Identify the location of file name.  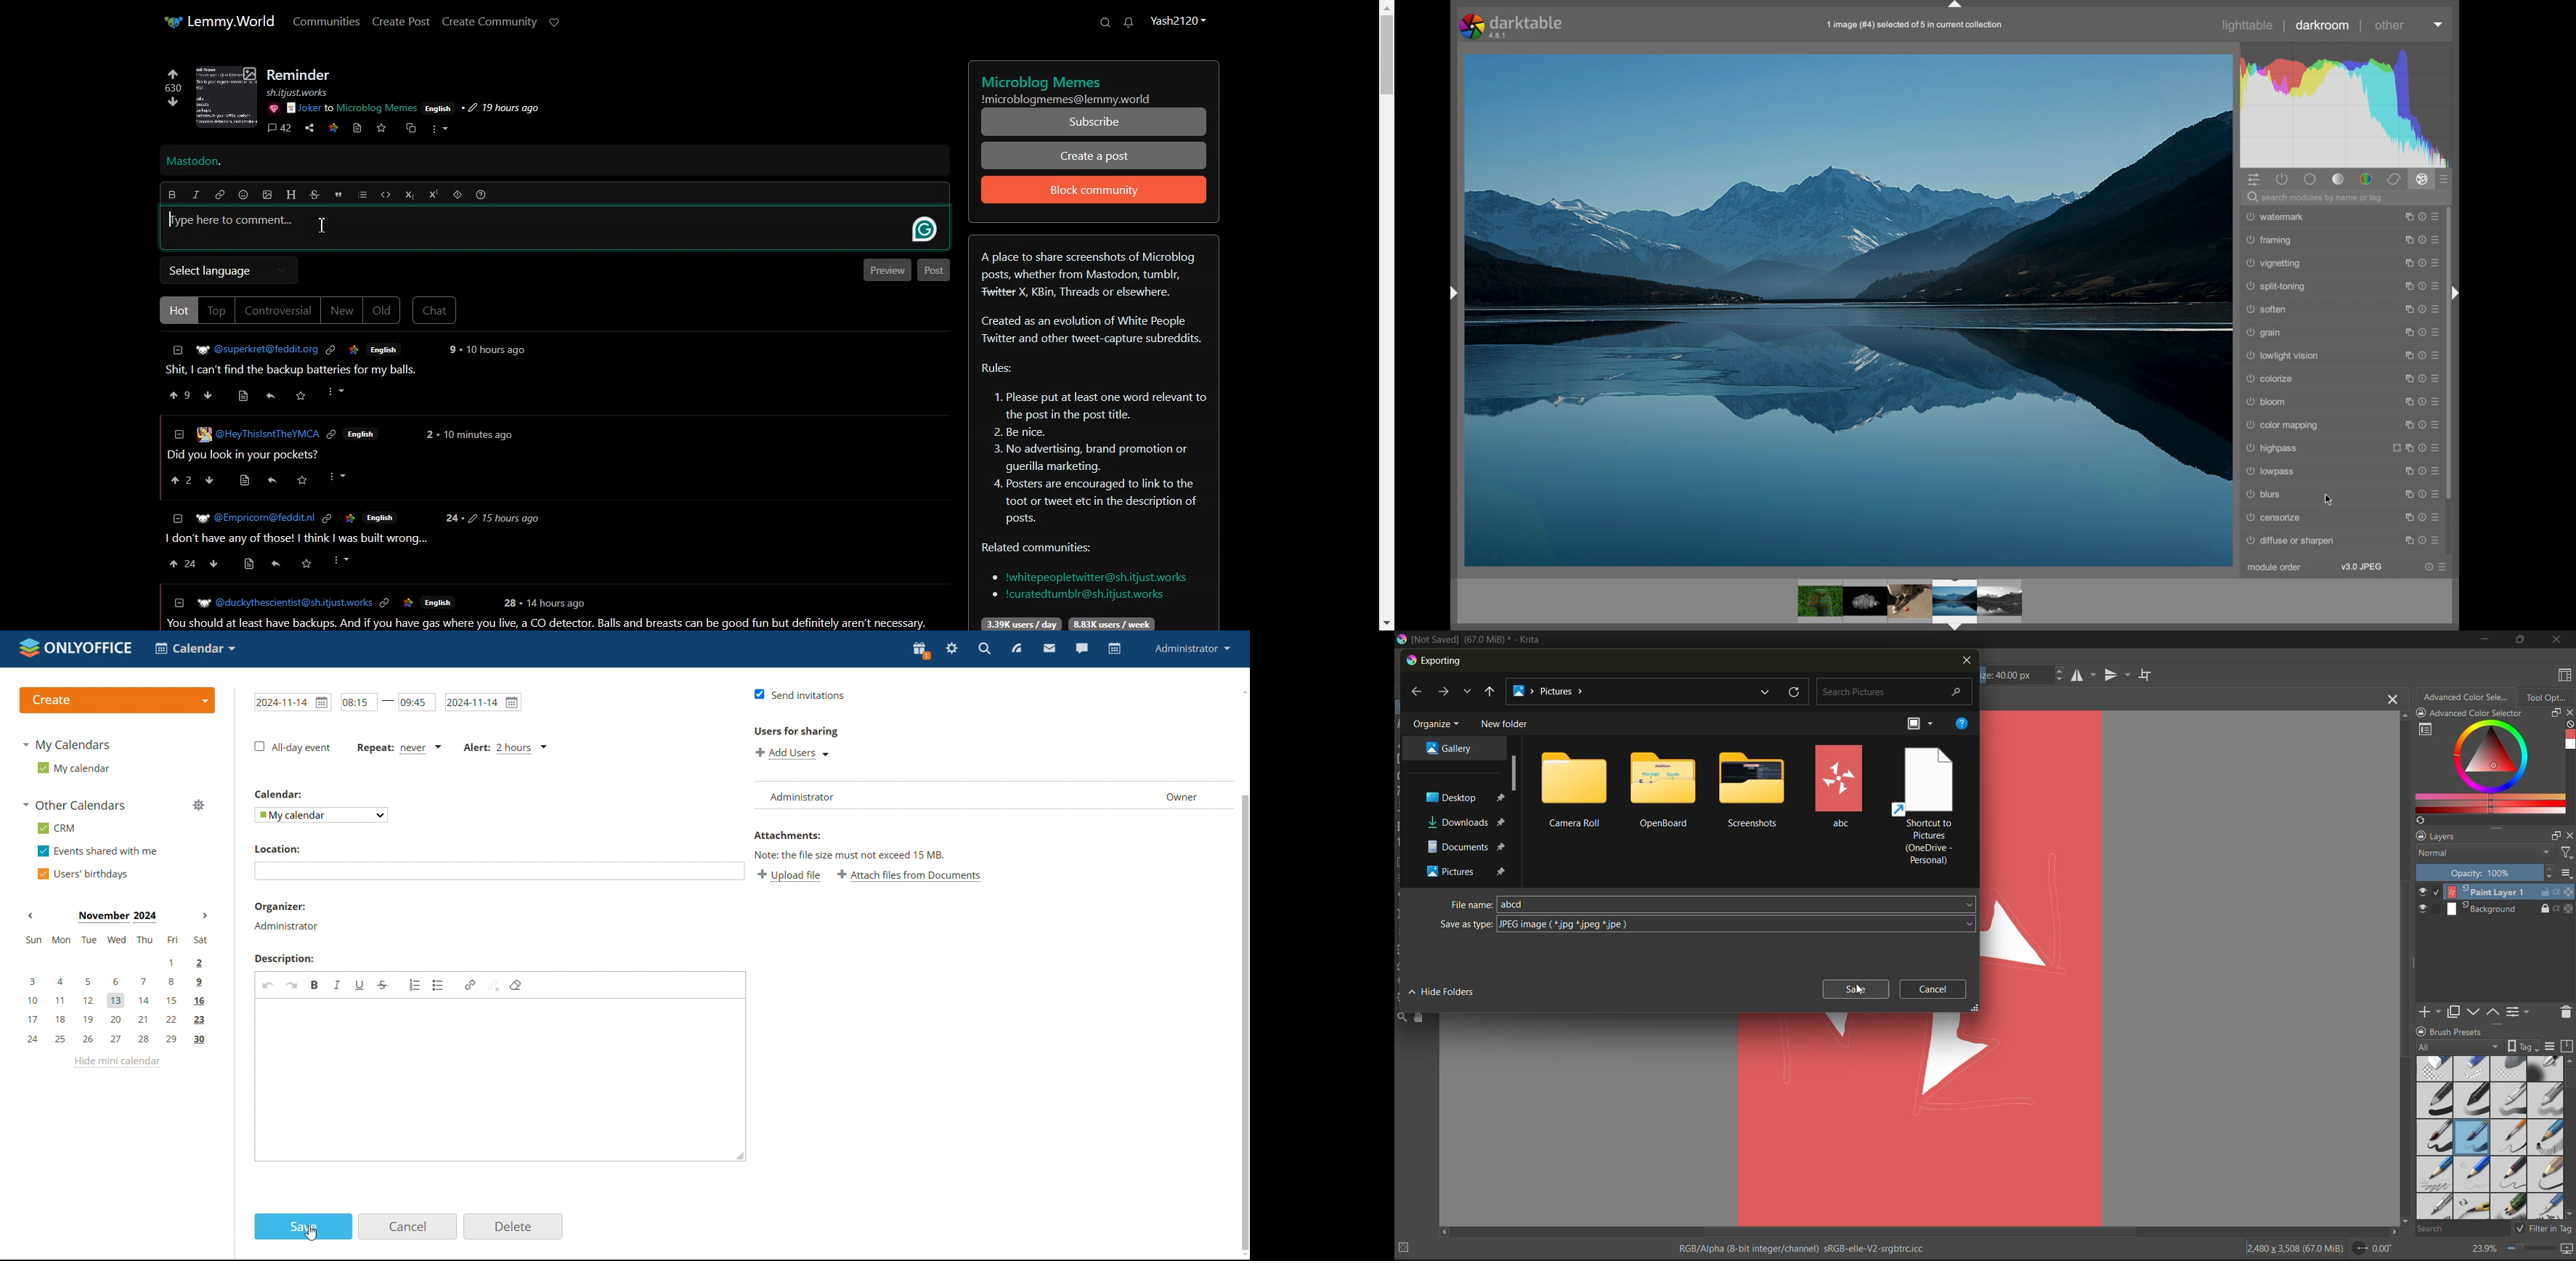
(1735, 903).